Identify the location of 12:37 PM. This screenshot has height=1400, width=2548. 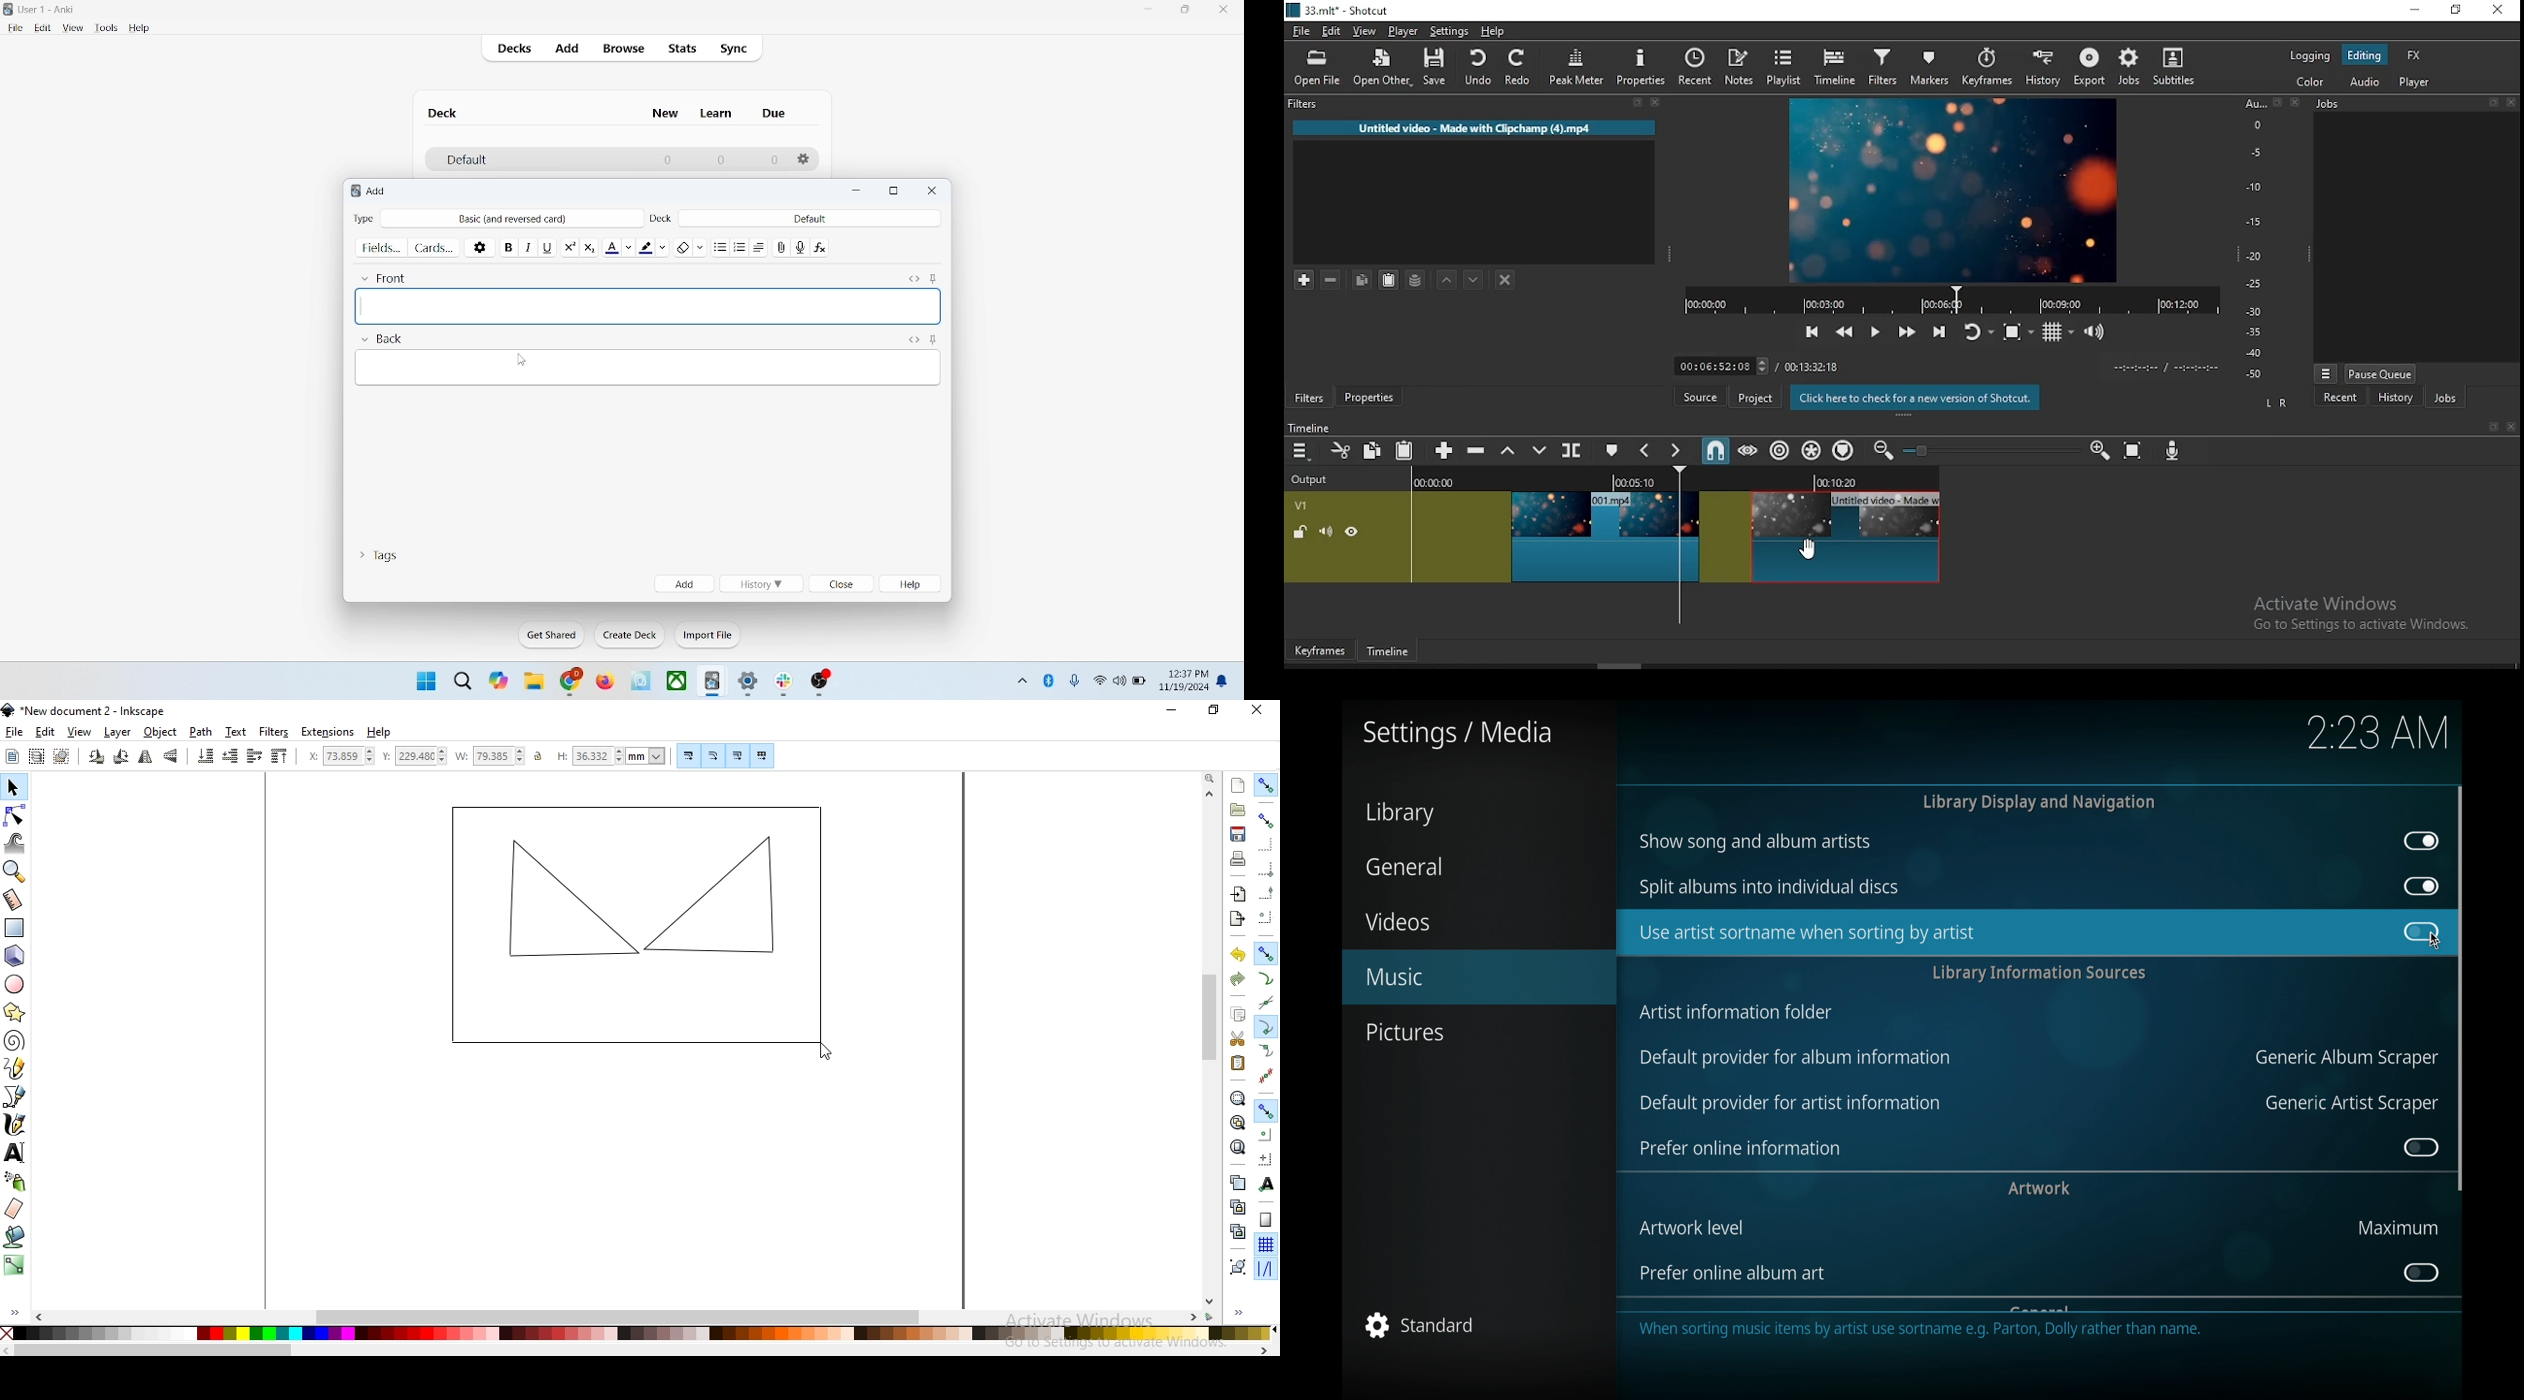
(1187, 674).